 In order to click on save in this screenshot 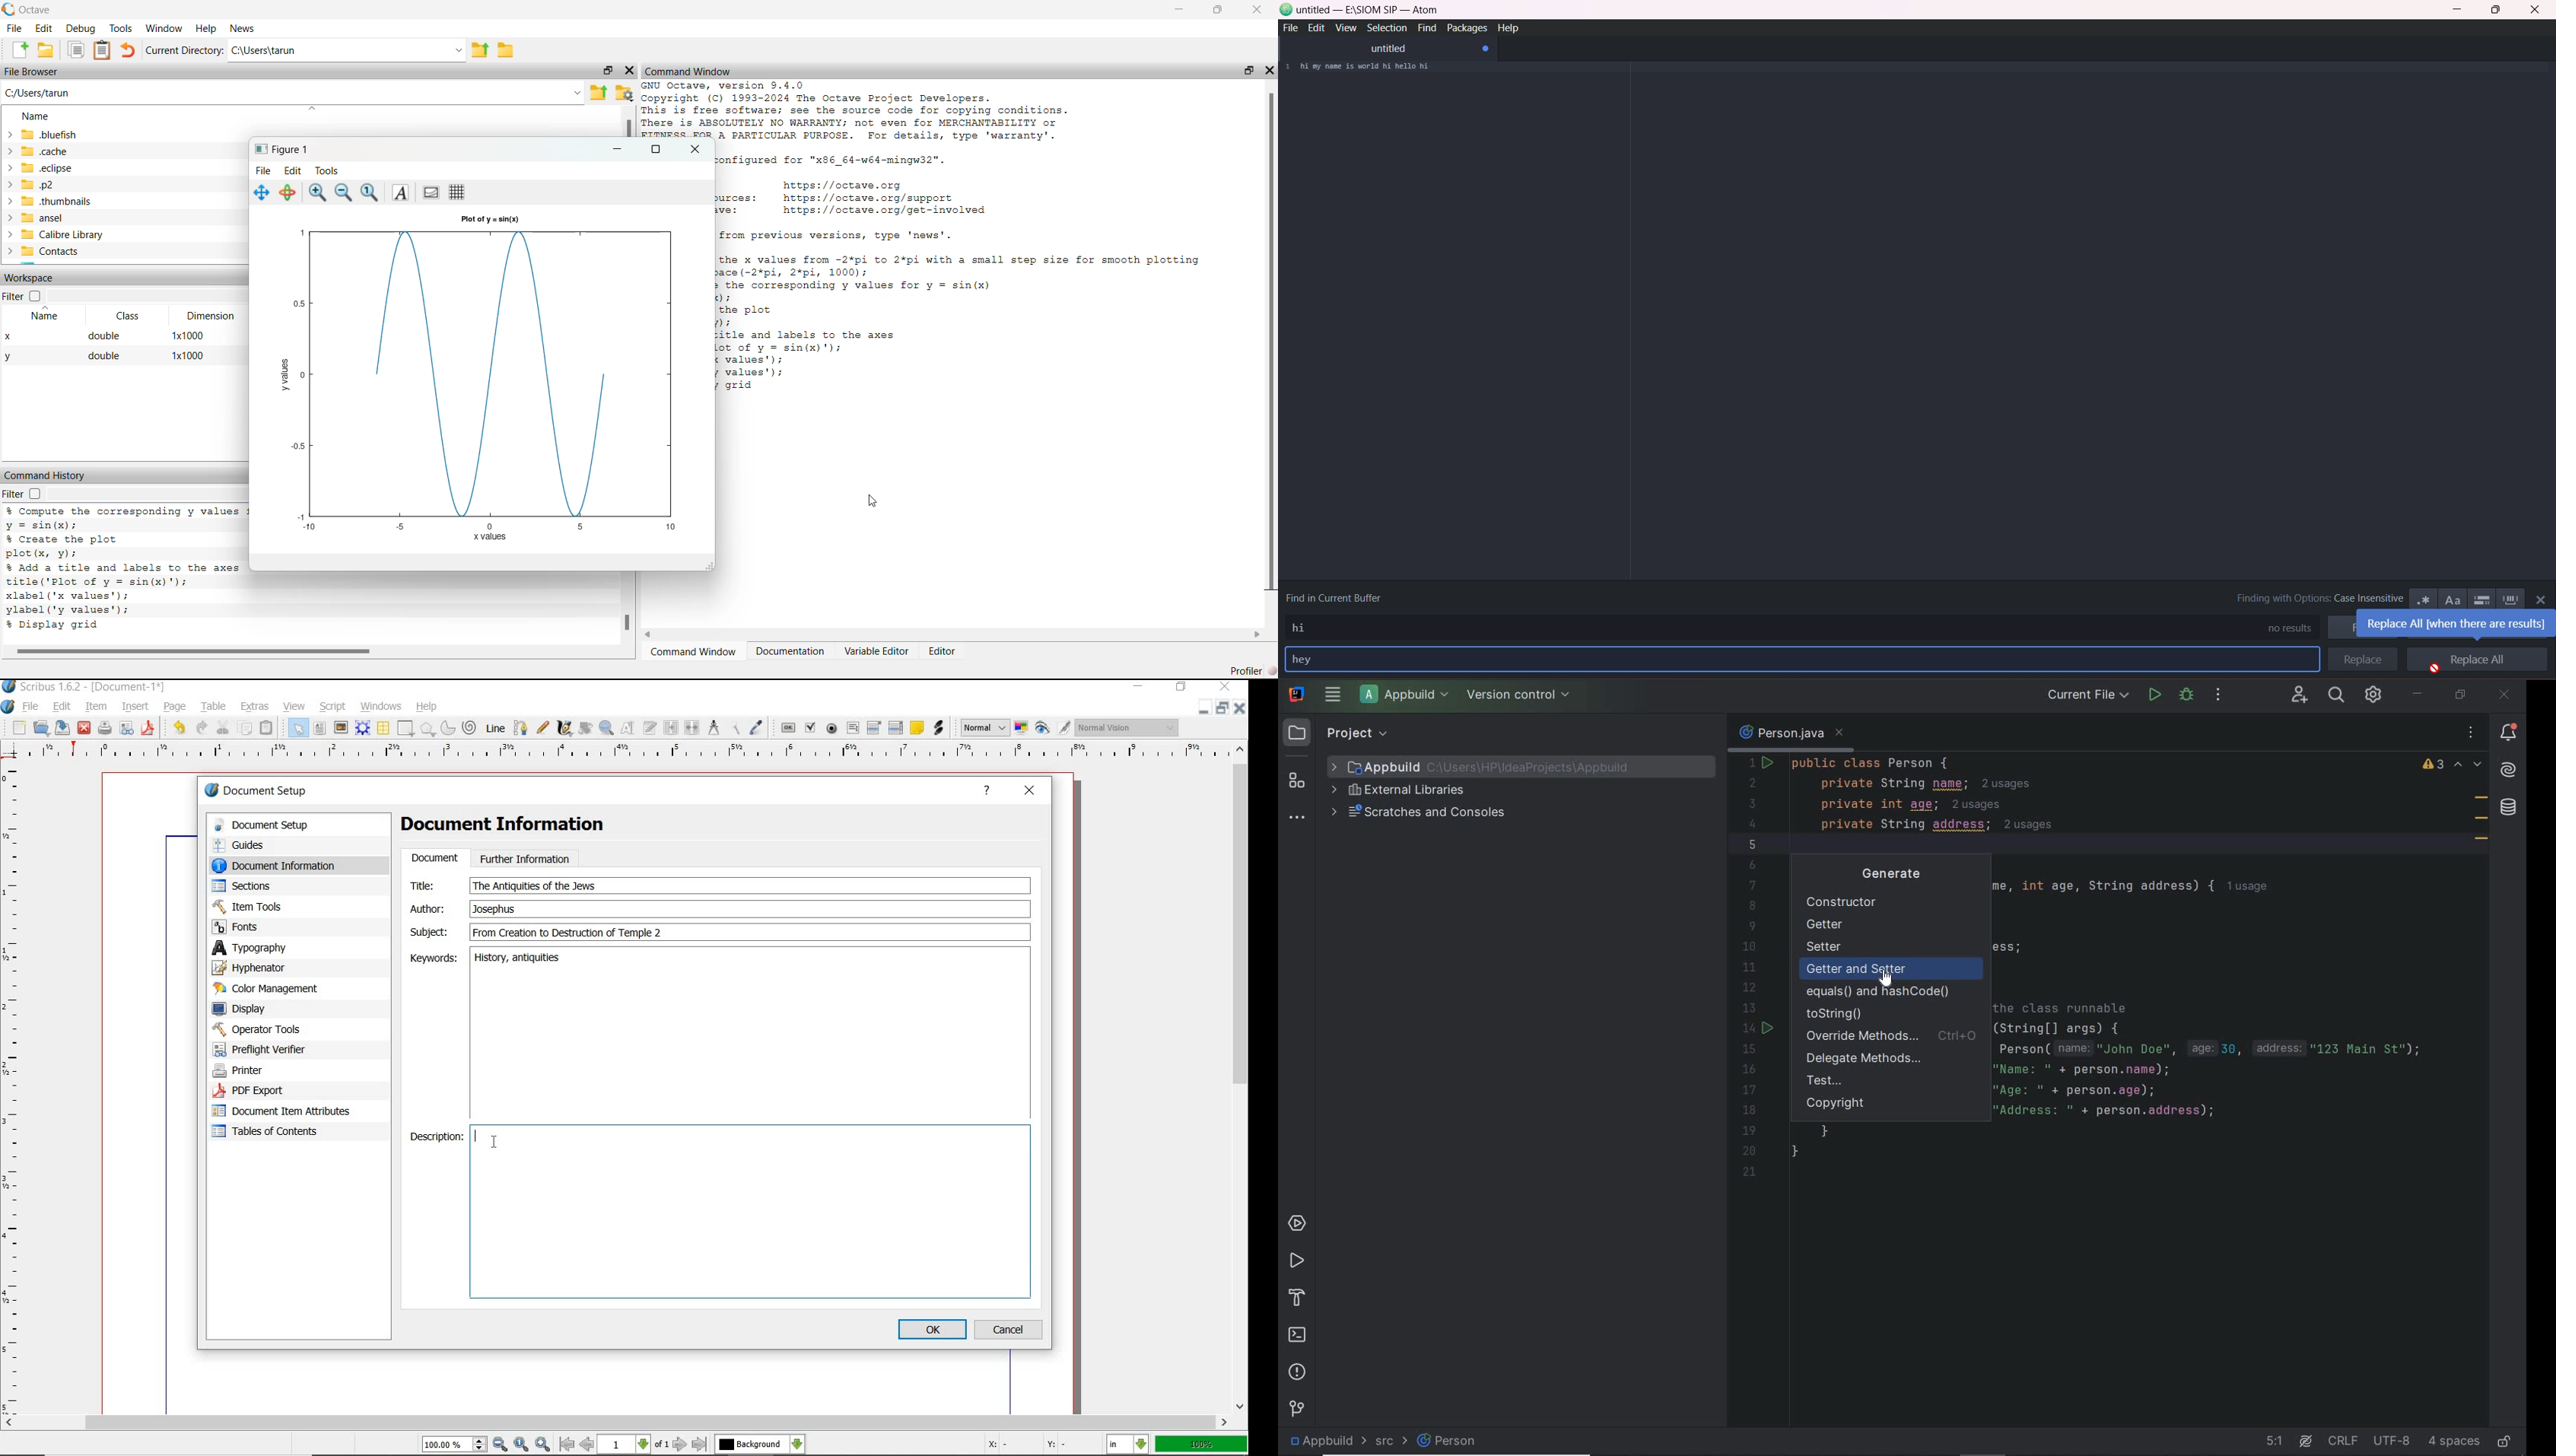, I will do `click(64, 728)`.